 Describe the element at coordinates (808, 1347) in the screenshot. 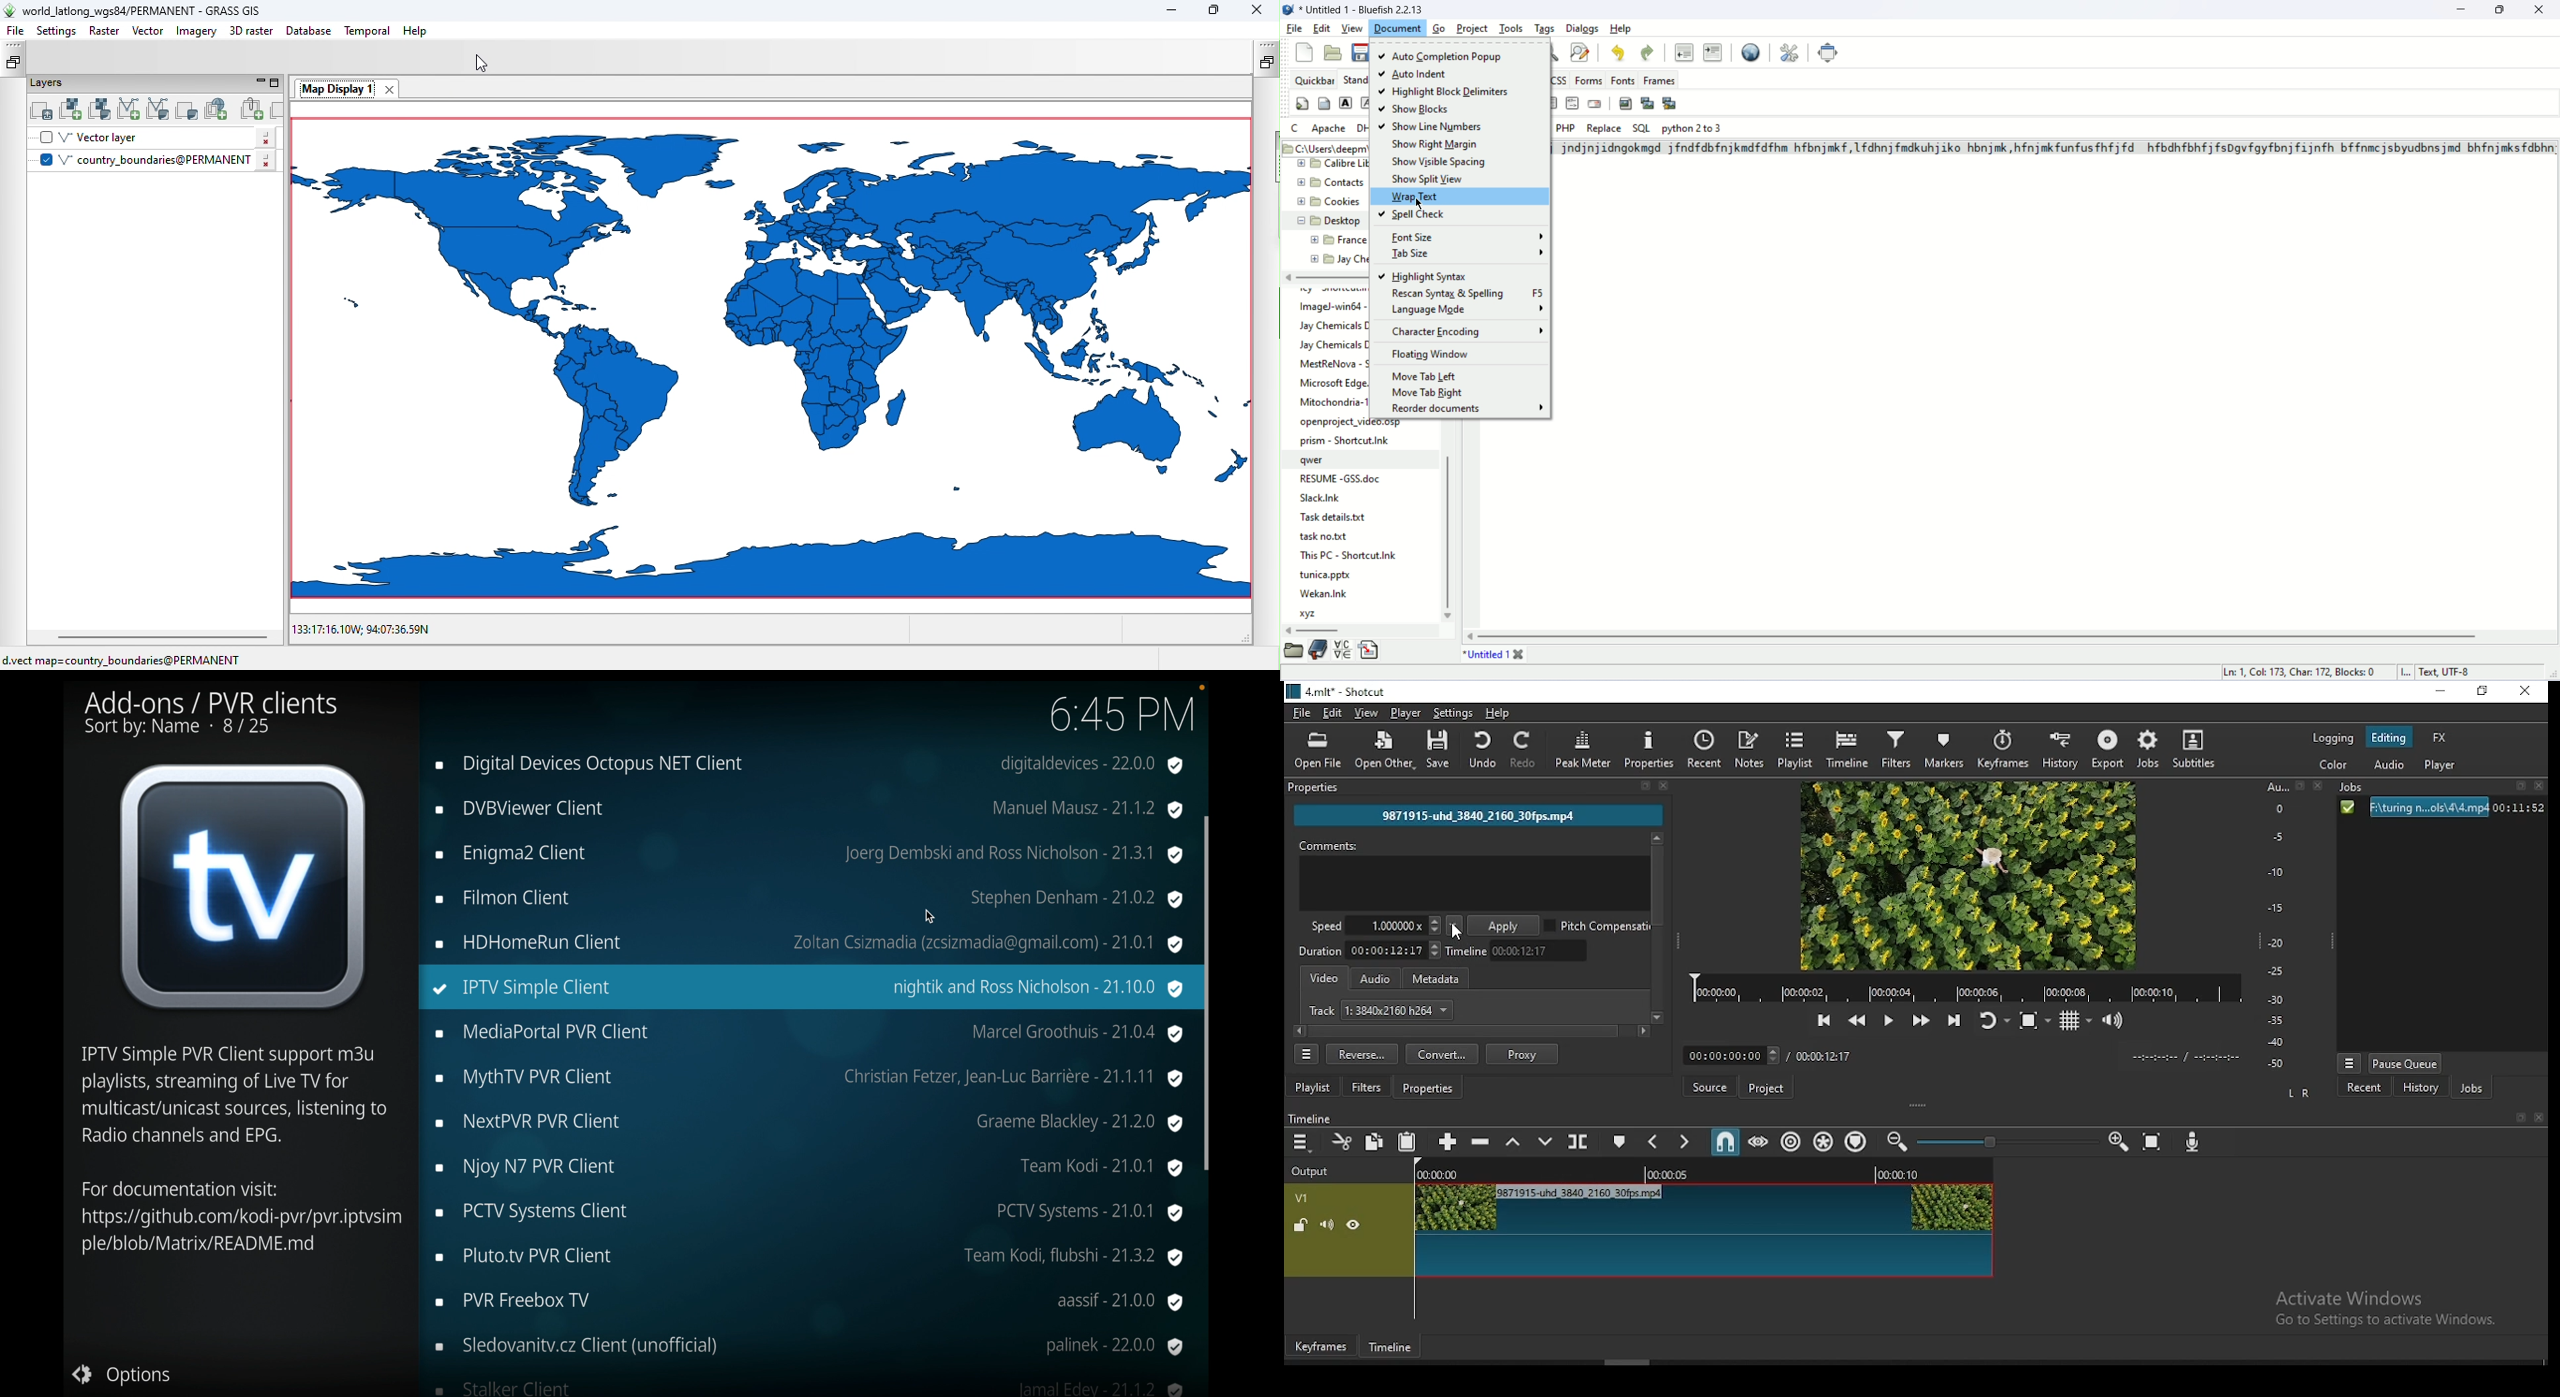

I see `sledovantiv.cz client (unofficial)` at that location.